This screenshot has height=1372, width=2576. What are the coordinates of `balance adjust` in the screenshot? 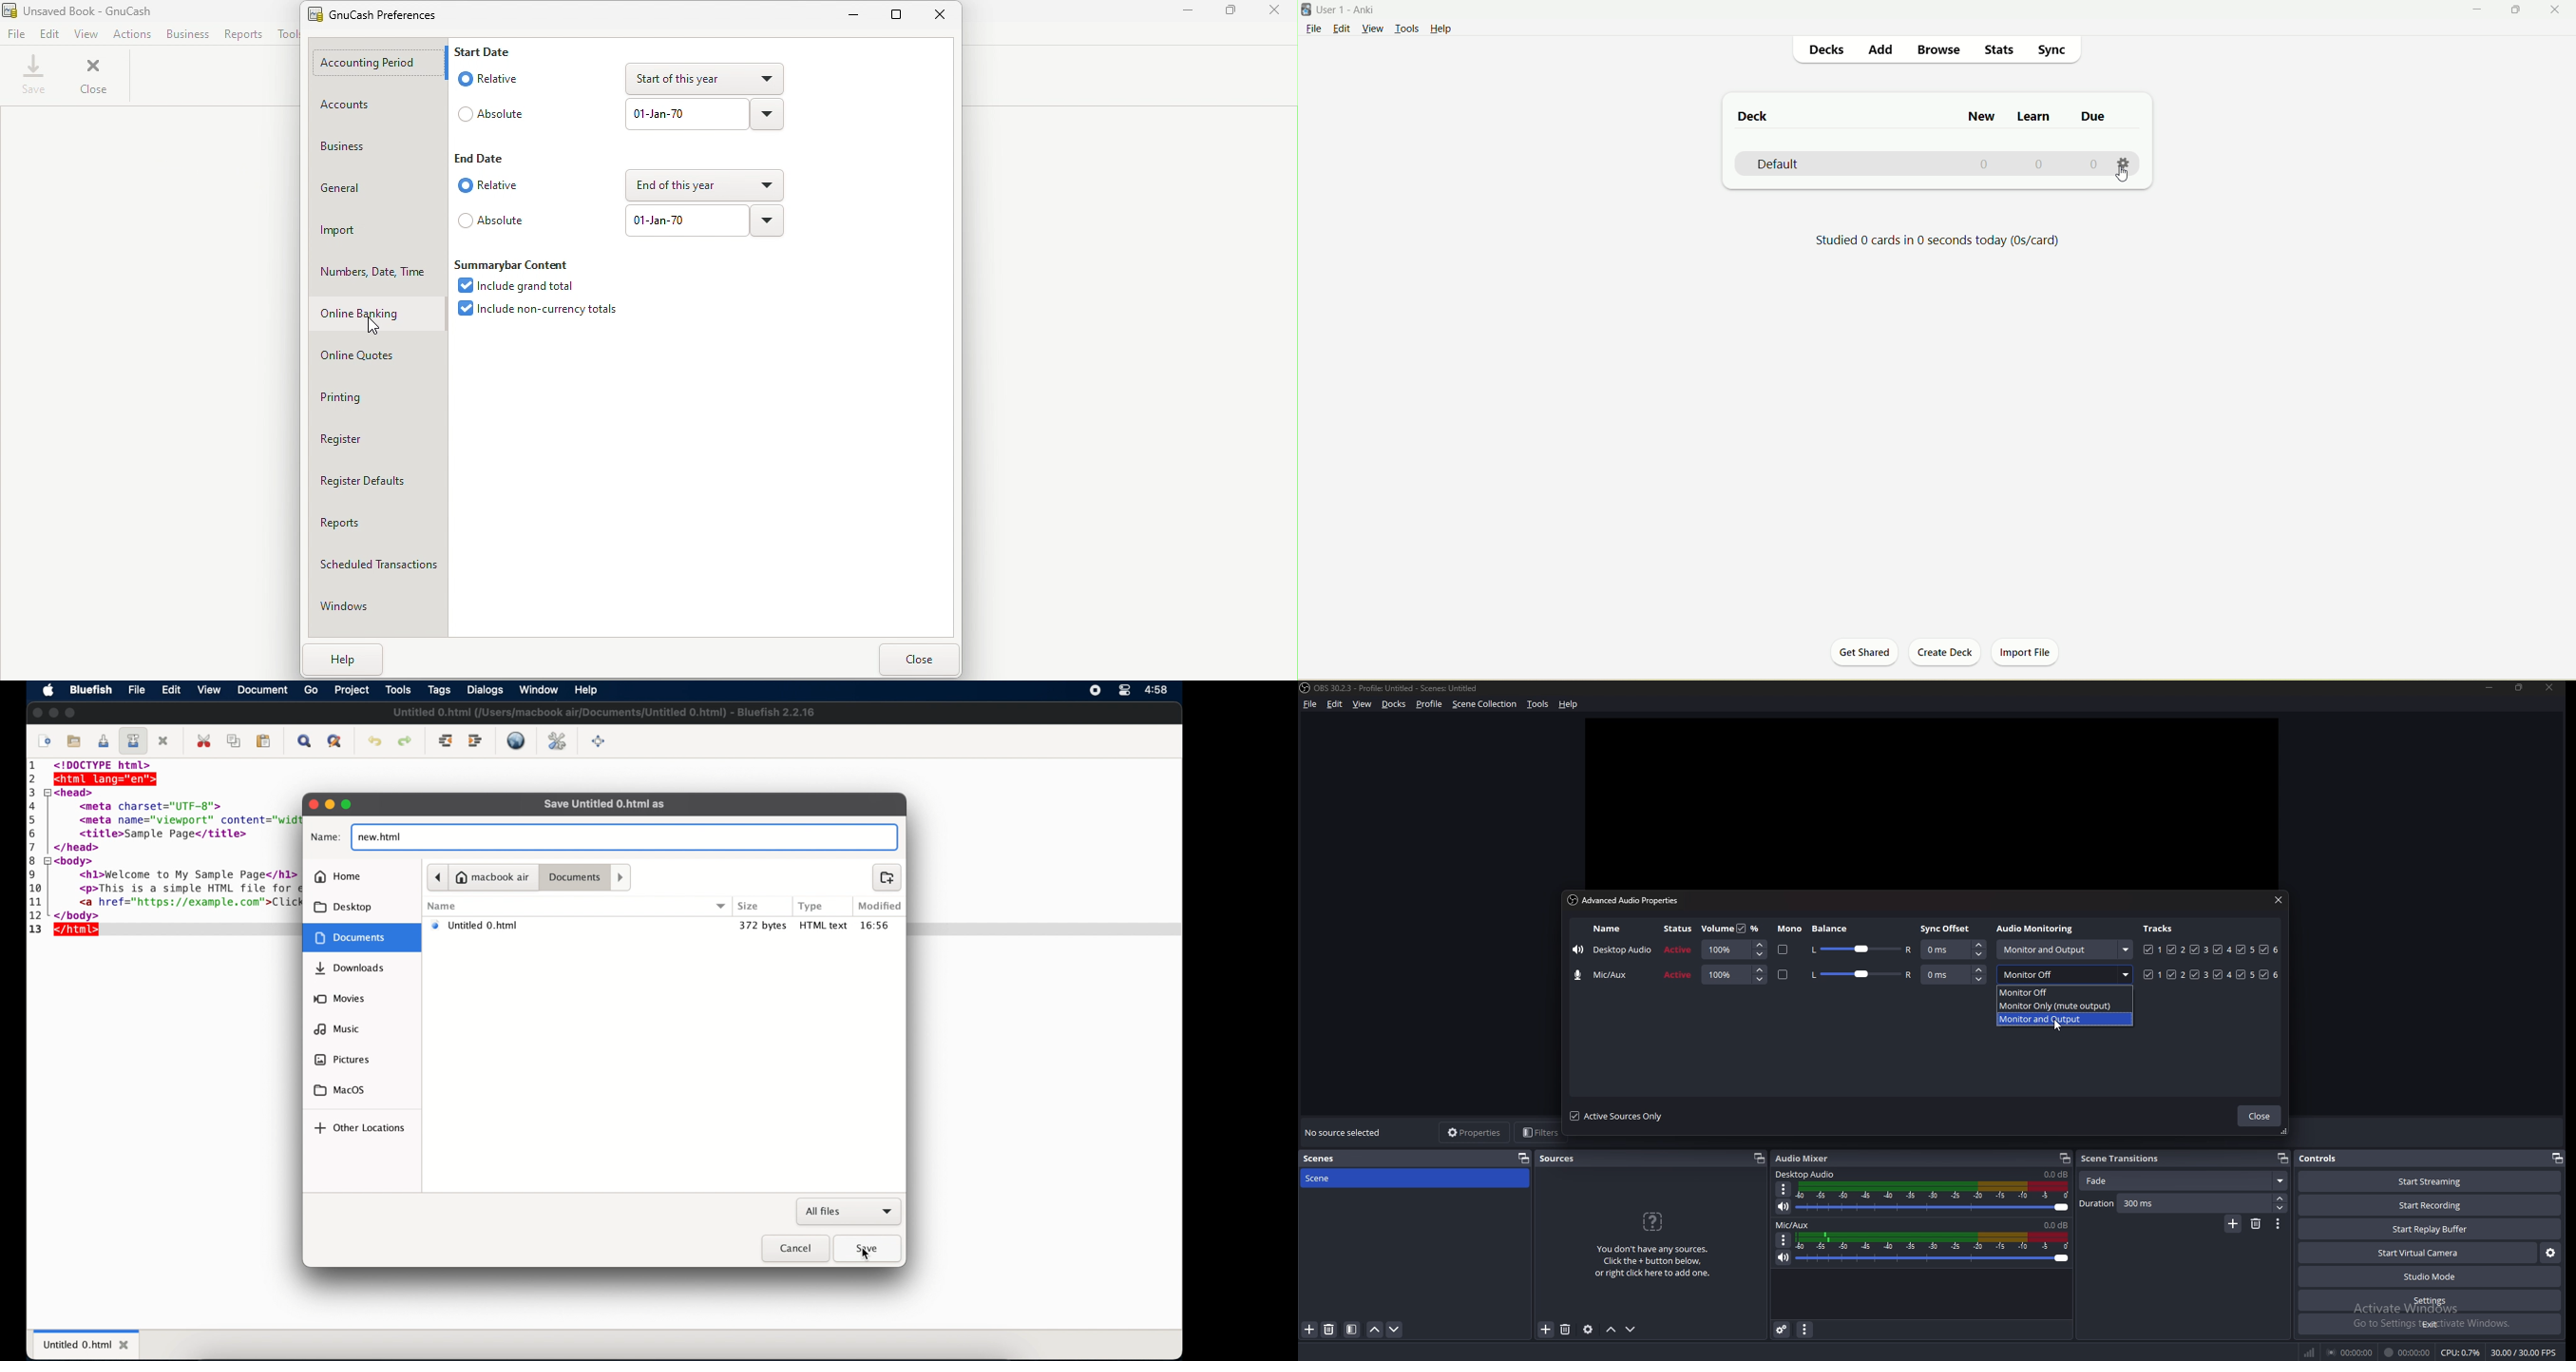 It's located at (1863, 949).